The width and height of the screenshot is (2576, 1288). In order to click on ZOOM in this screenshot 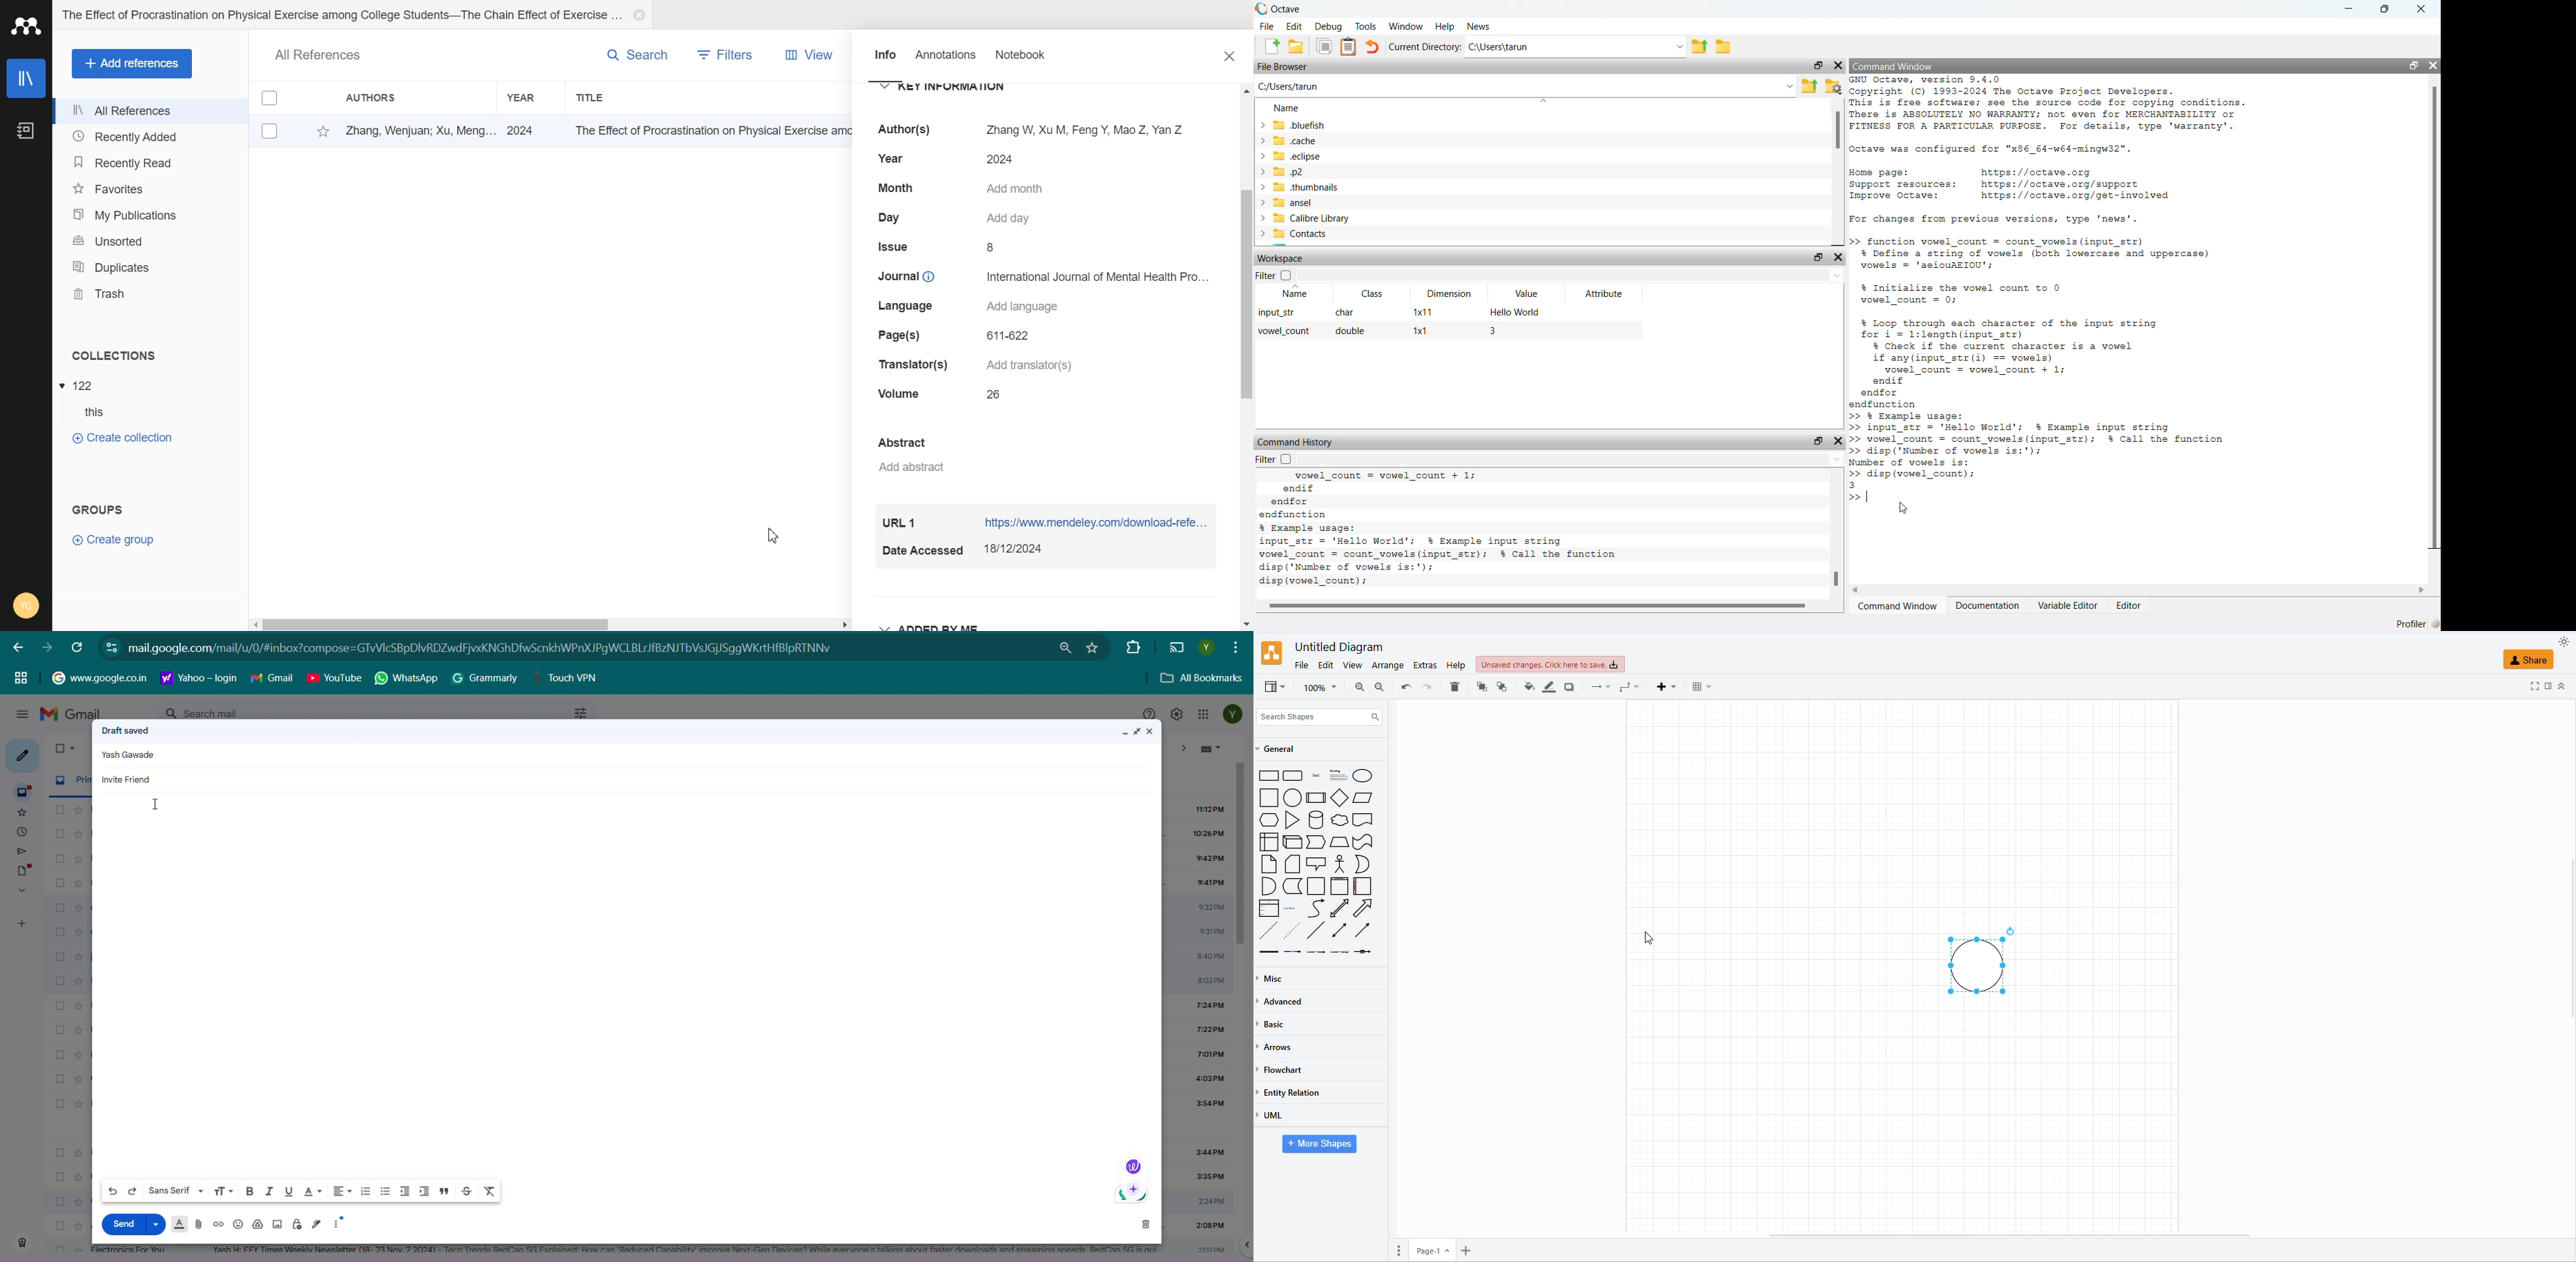, I will do `click(1320, 688)`.